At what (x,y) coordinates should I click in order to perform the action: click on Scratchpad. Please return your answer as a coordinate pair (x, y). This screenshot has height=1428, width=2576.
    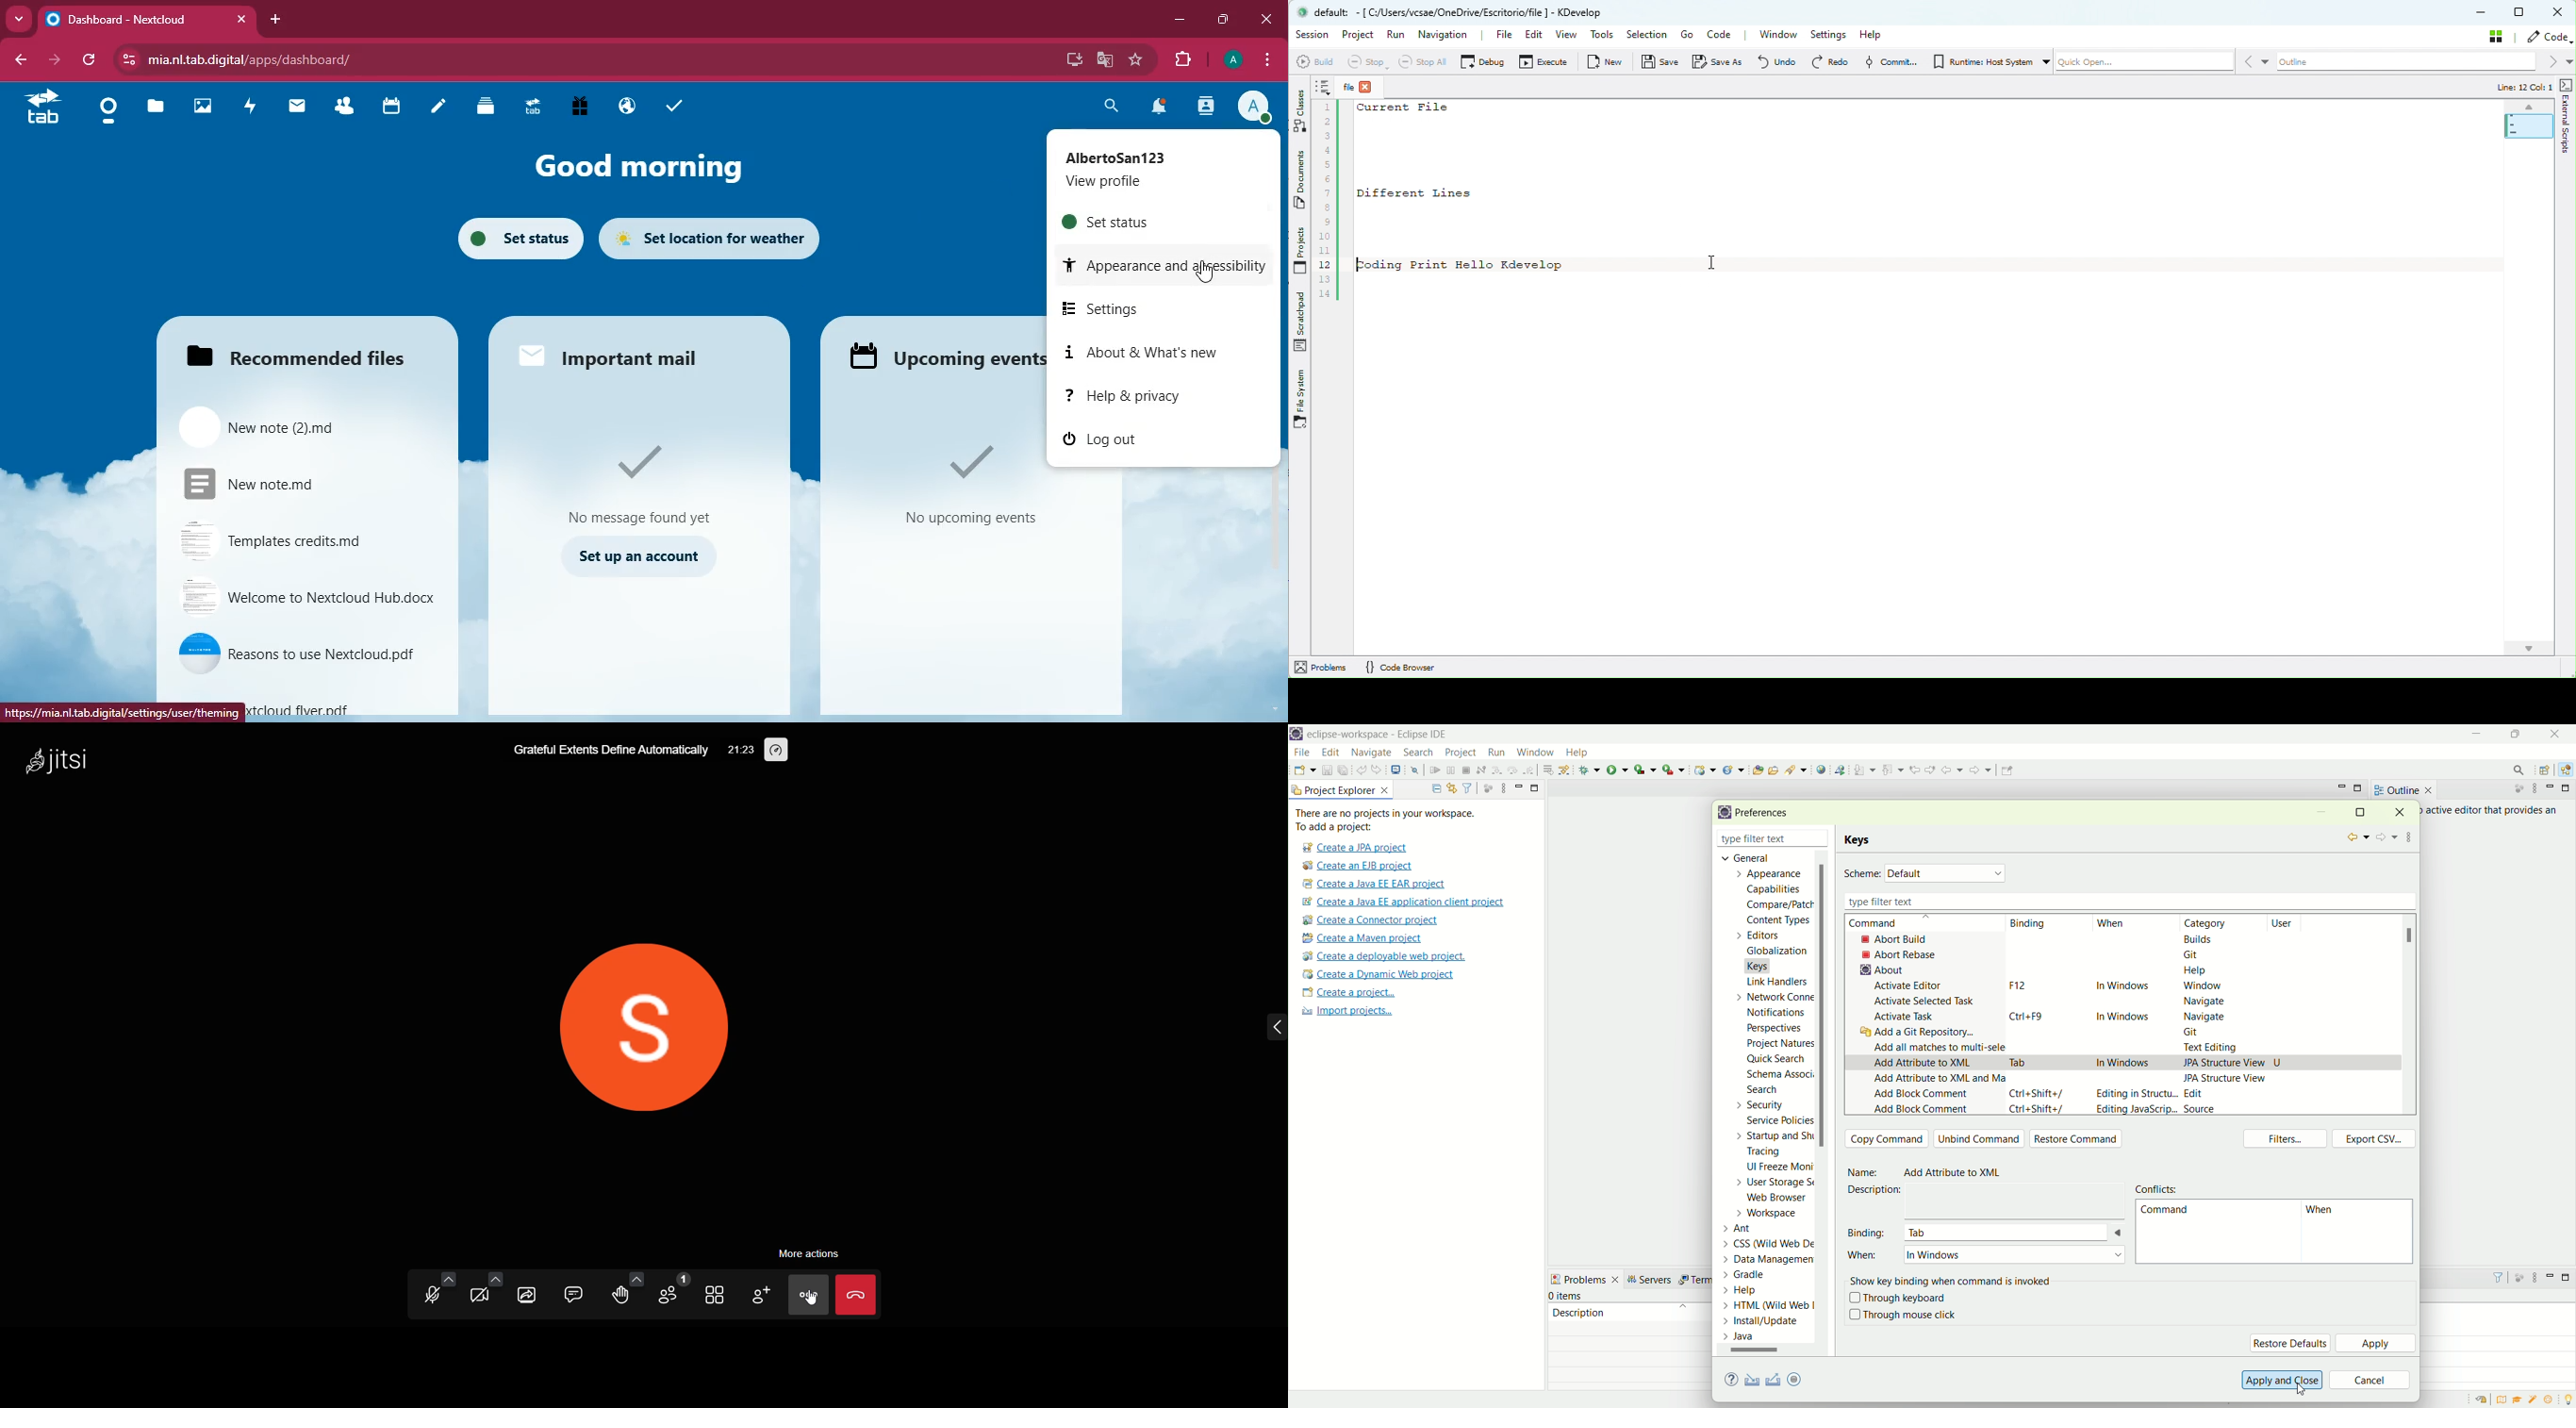
    Looking at the image, I should click on (1299, 326).